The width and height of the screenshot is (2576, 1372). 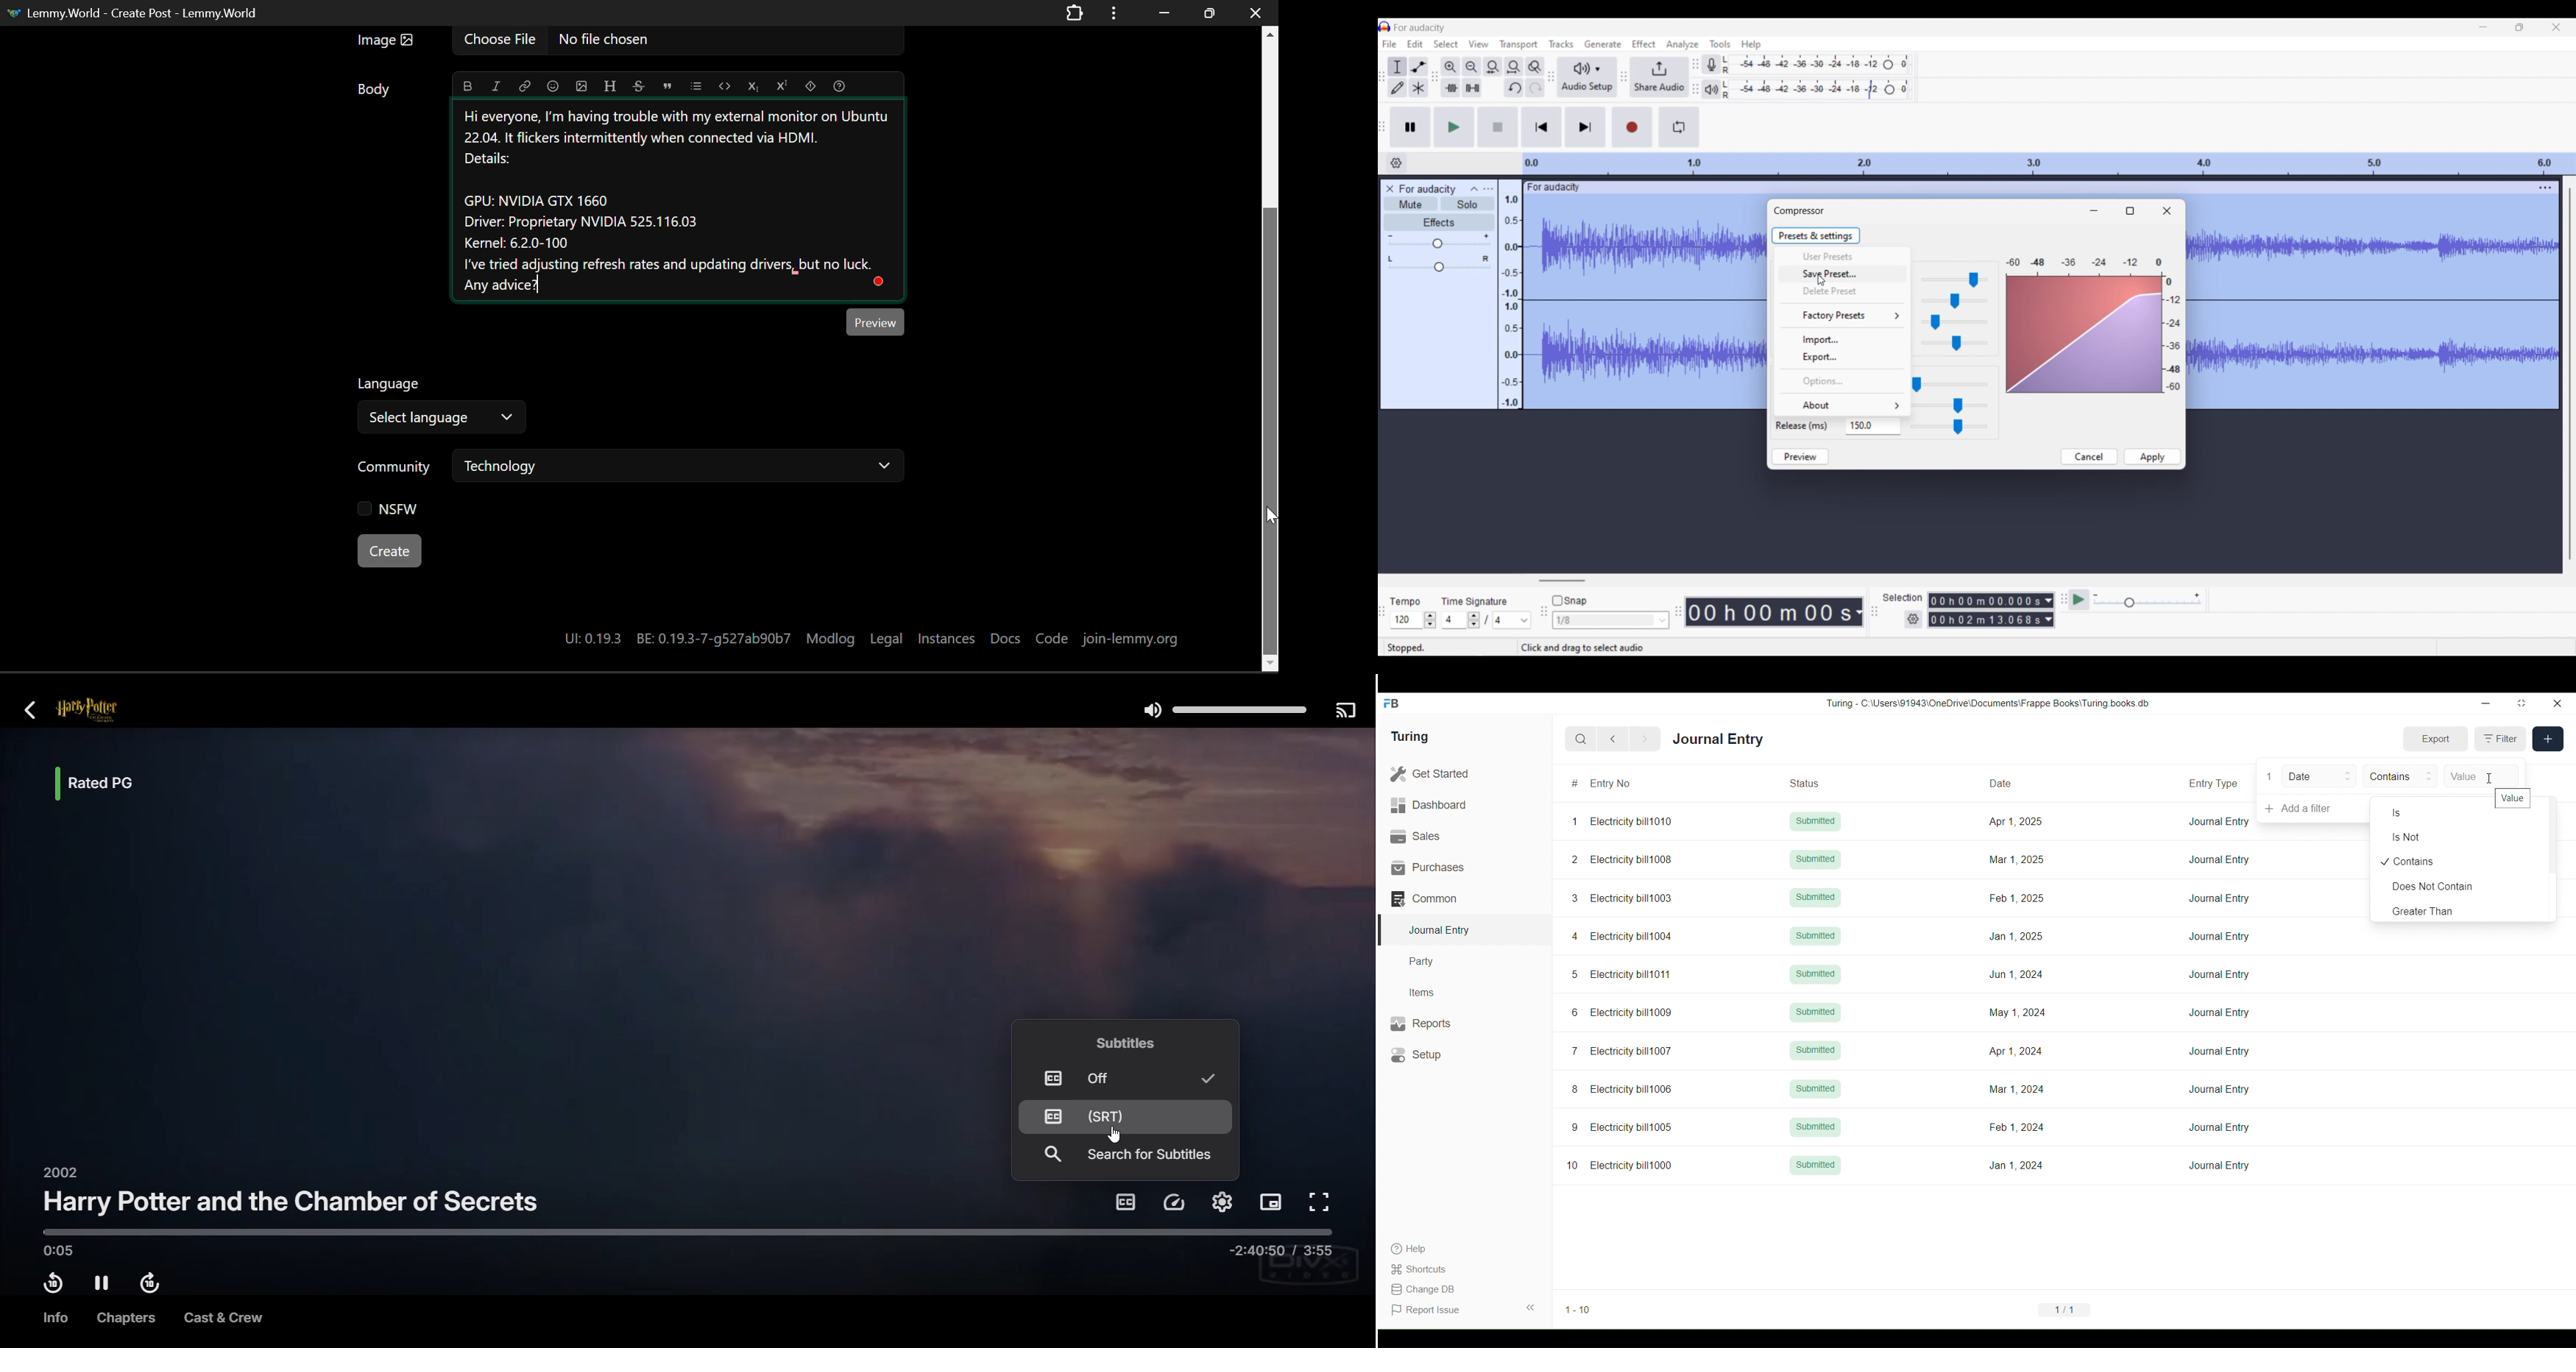 I want to click on Trim audio outside selection, so click(x=1451, y=88).